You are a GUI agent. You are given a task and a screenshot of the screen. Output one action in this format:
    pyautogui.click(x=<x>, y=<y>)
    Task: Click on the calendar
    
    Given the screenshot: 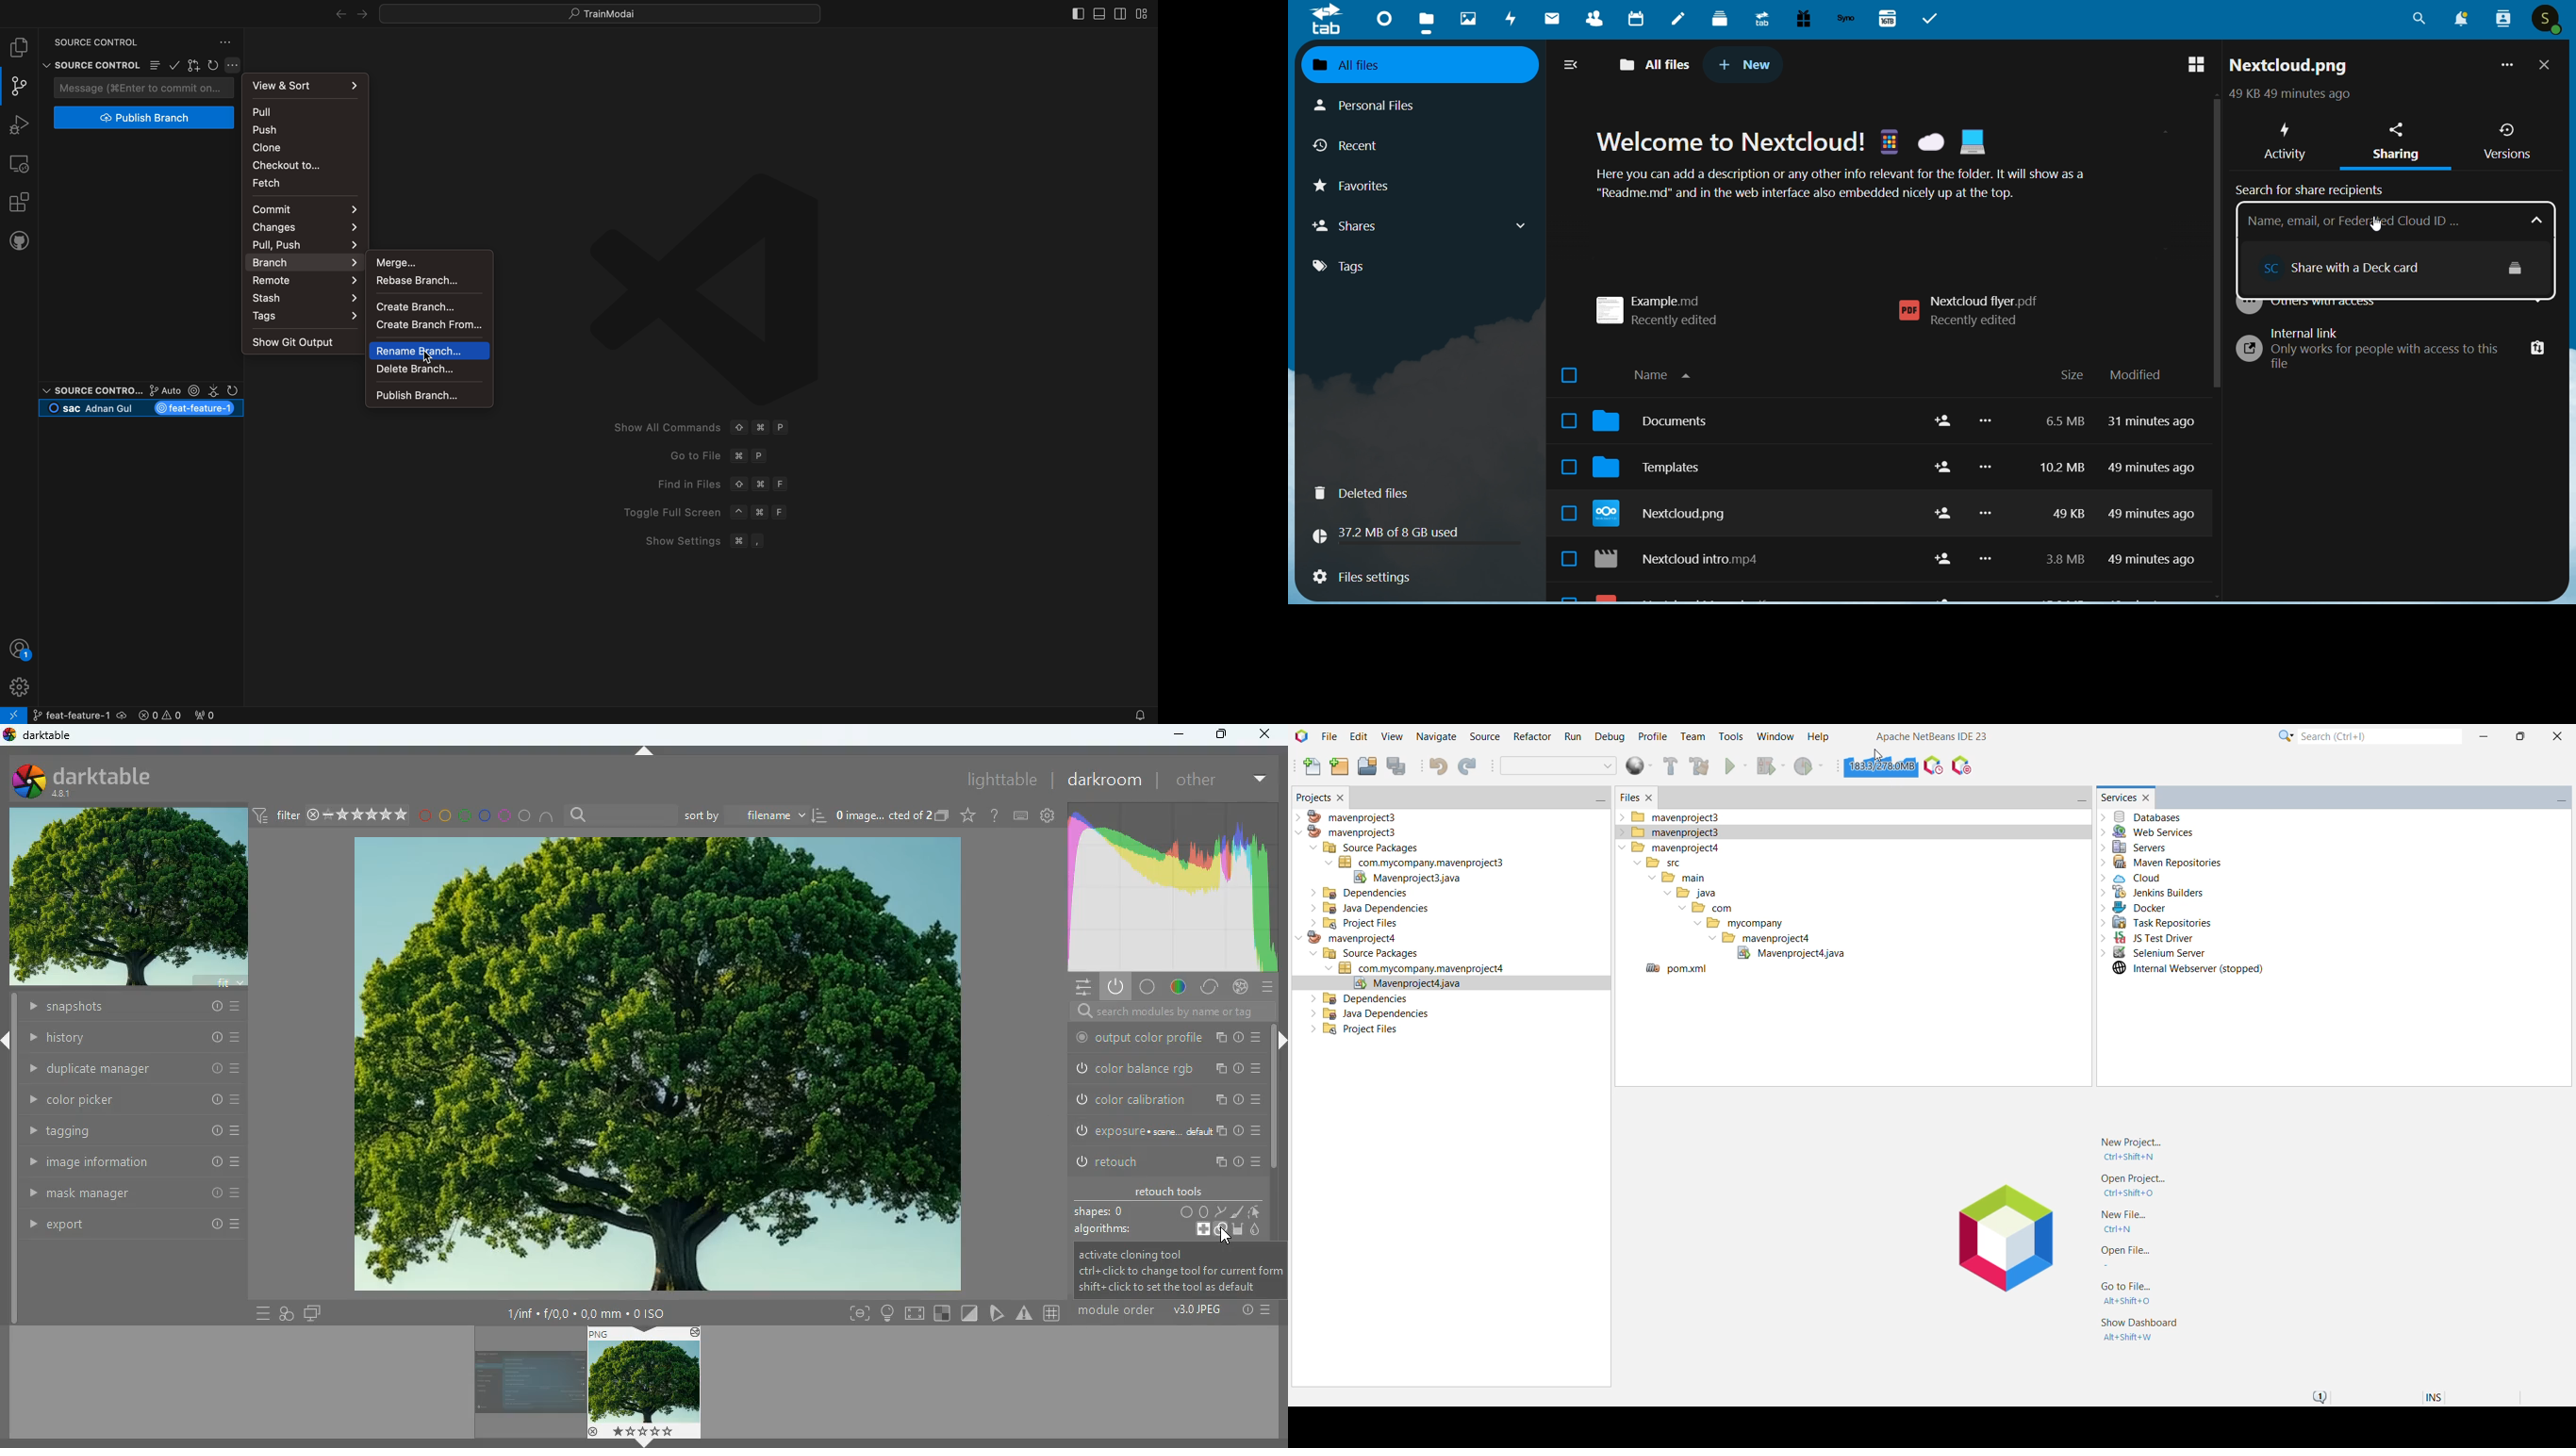 What is the action you would take?
    pyautogui.click(x=1634, y=17)
    